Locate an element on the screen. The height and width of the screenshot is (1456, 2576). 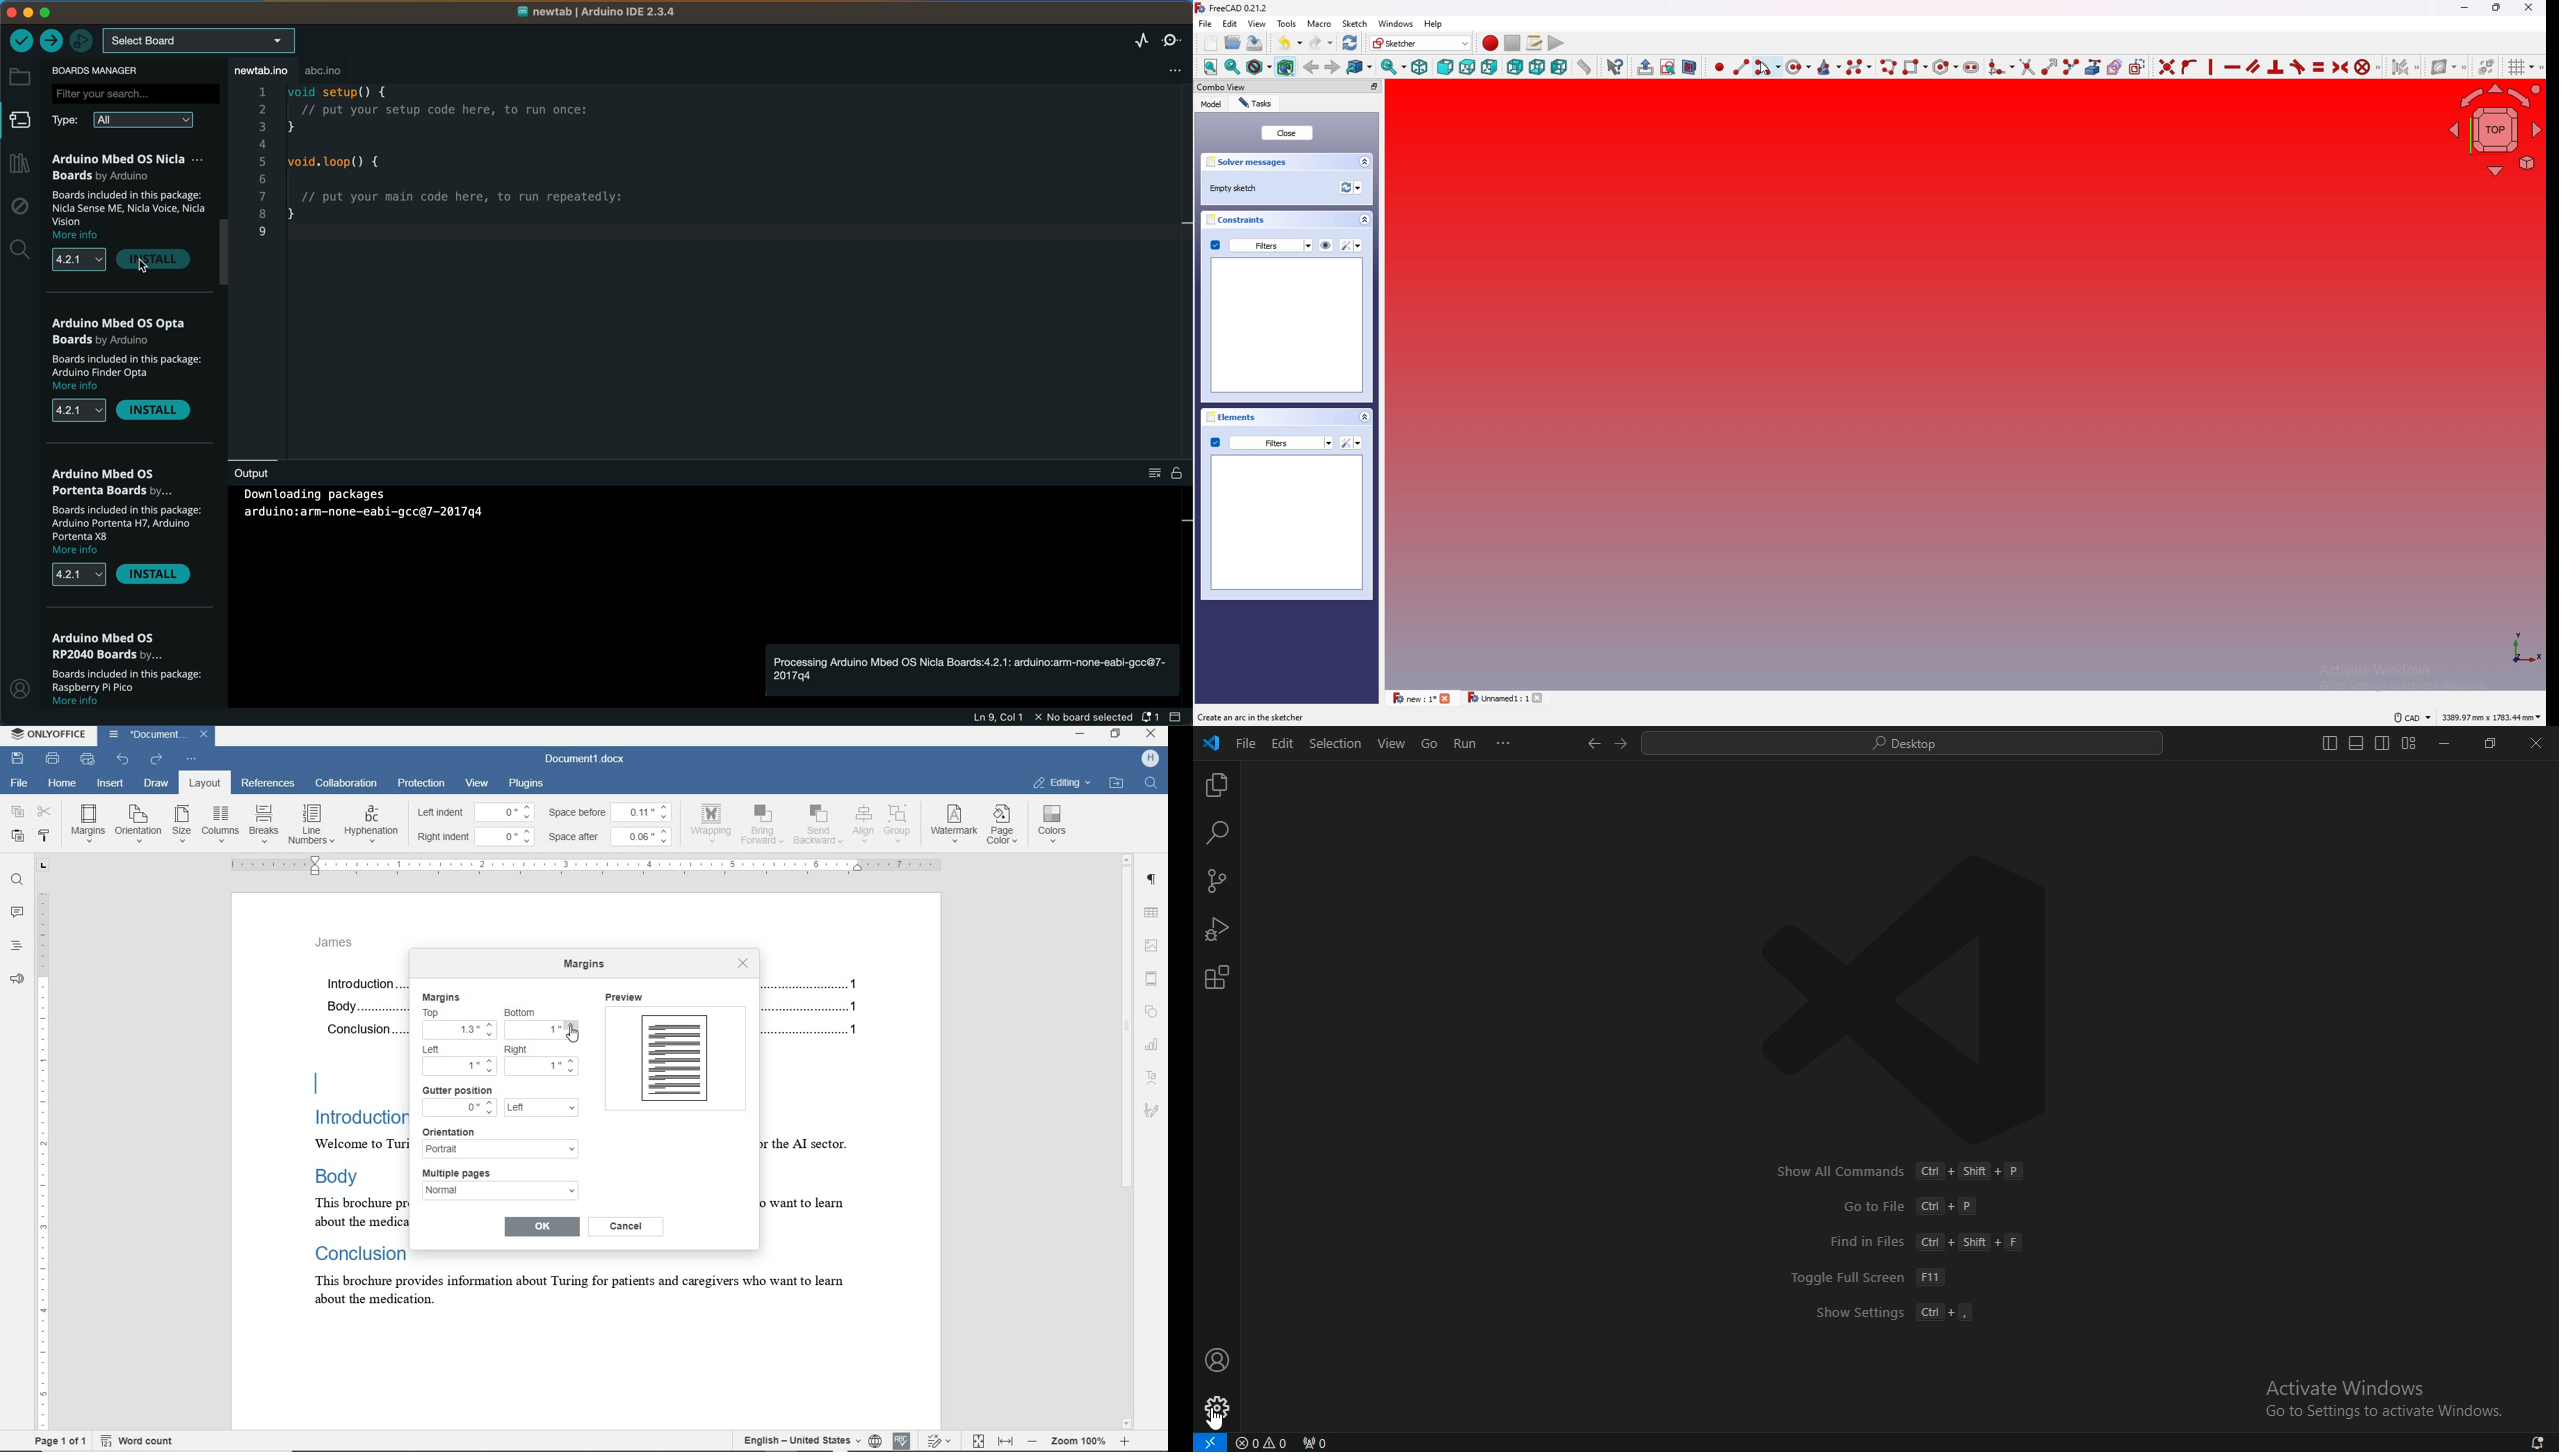
system name is located at coordinates (50, 736).